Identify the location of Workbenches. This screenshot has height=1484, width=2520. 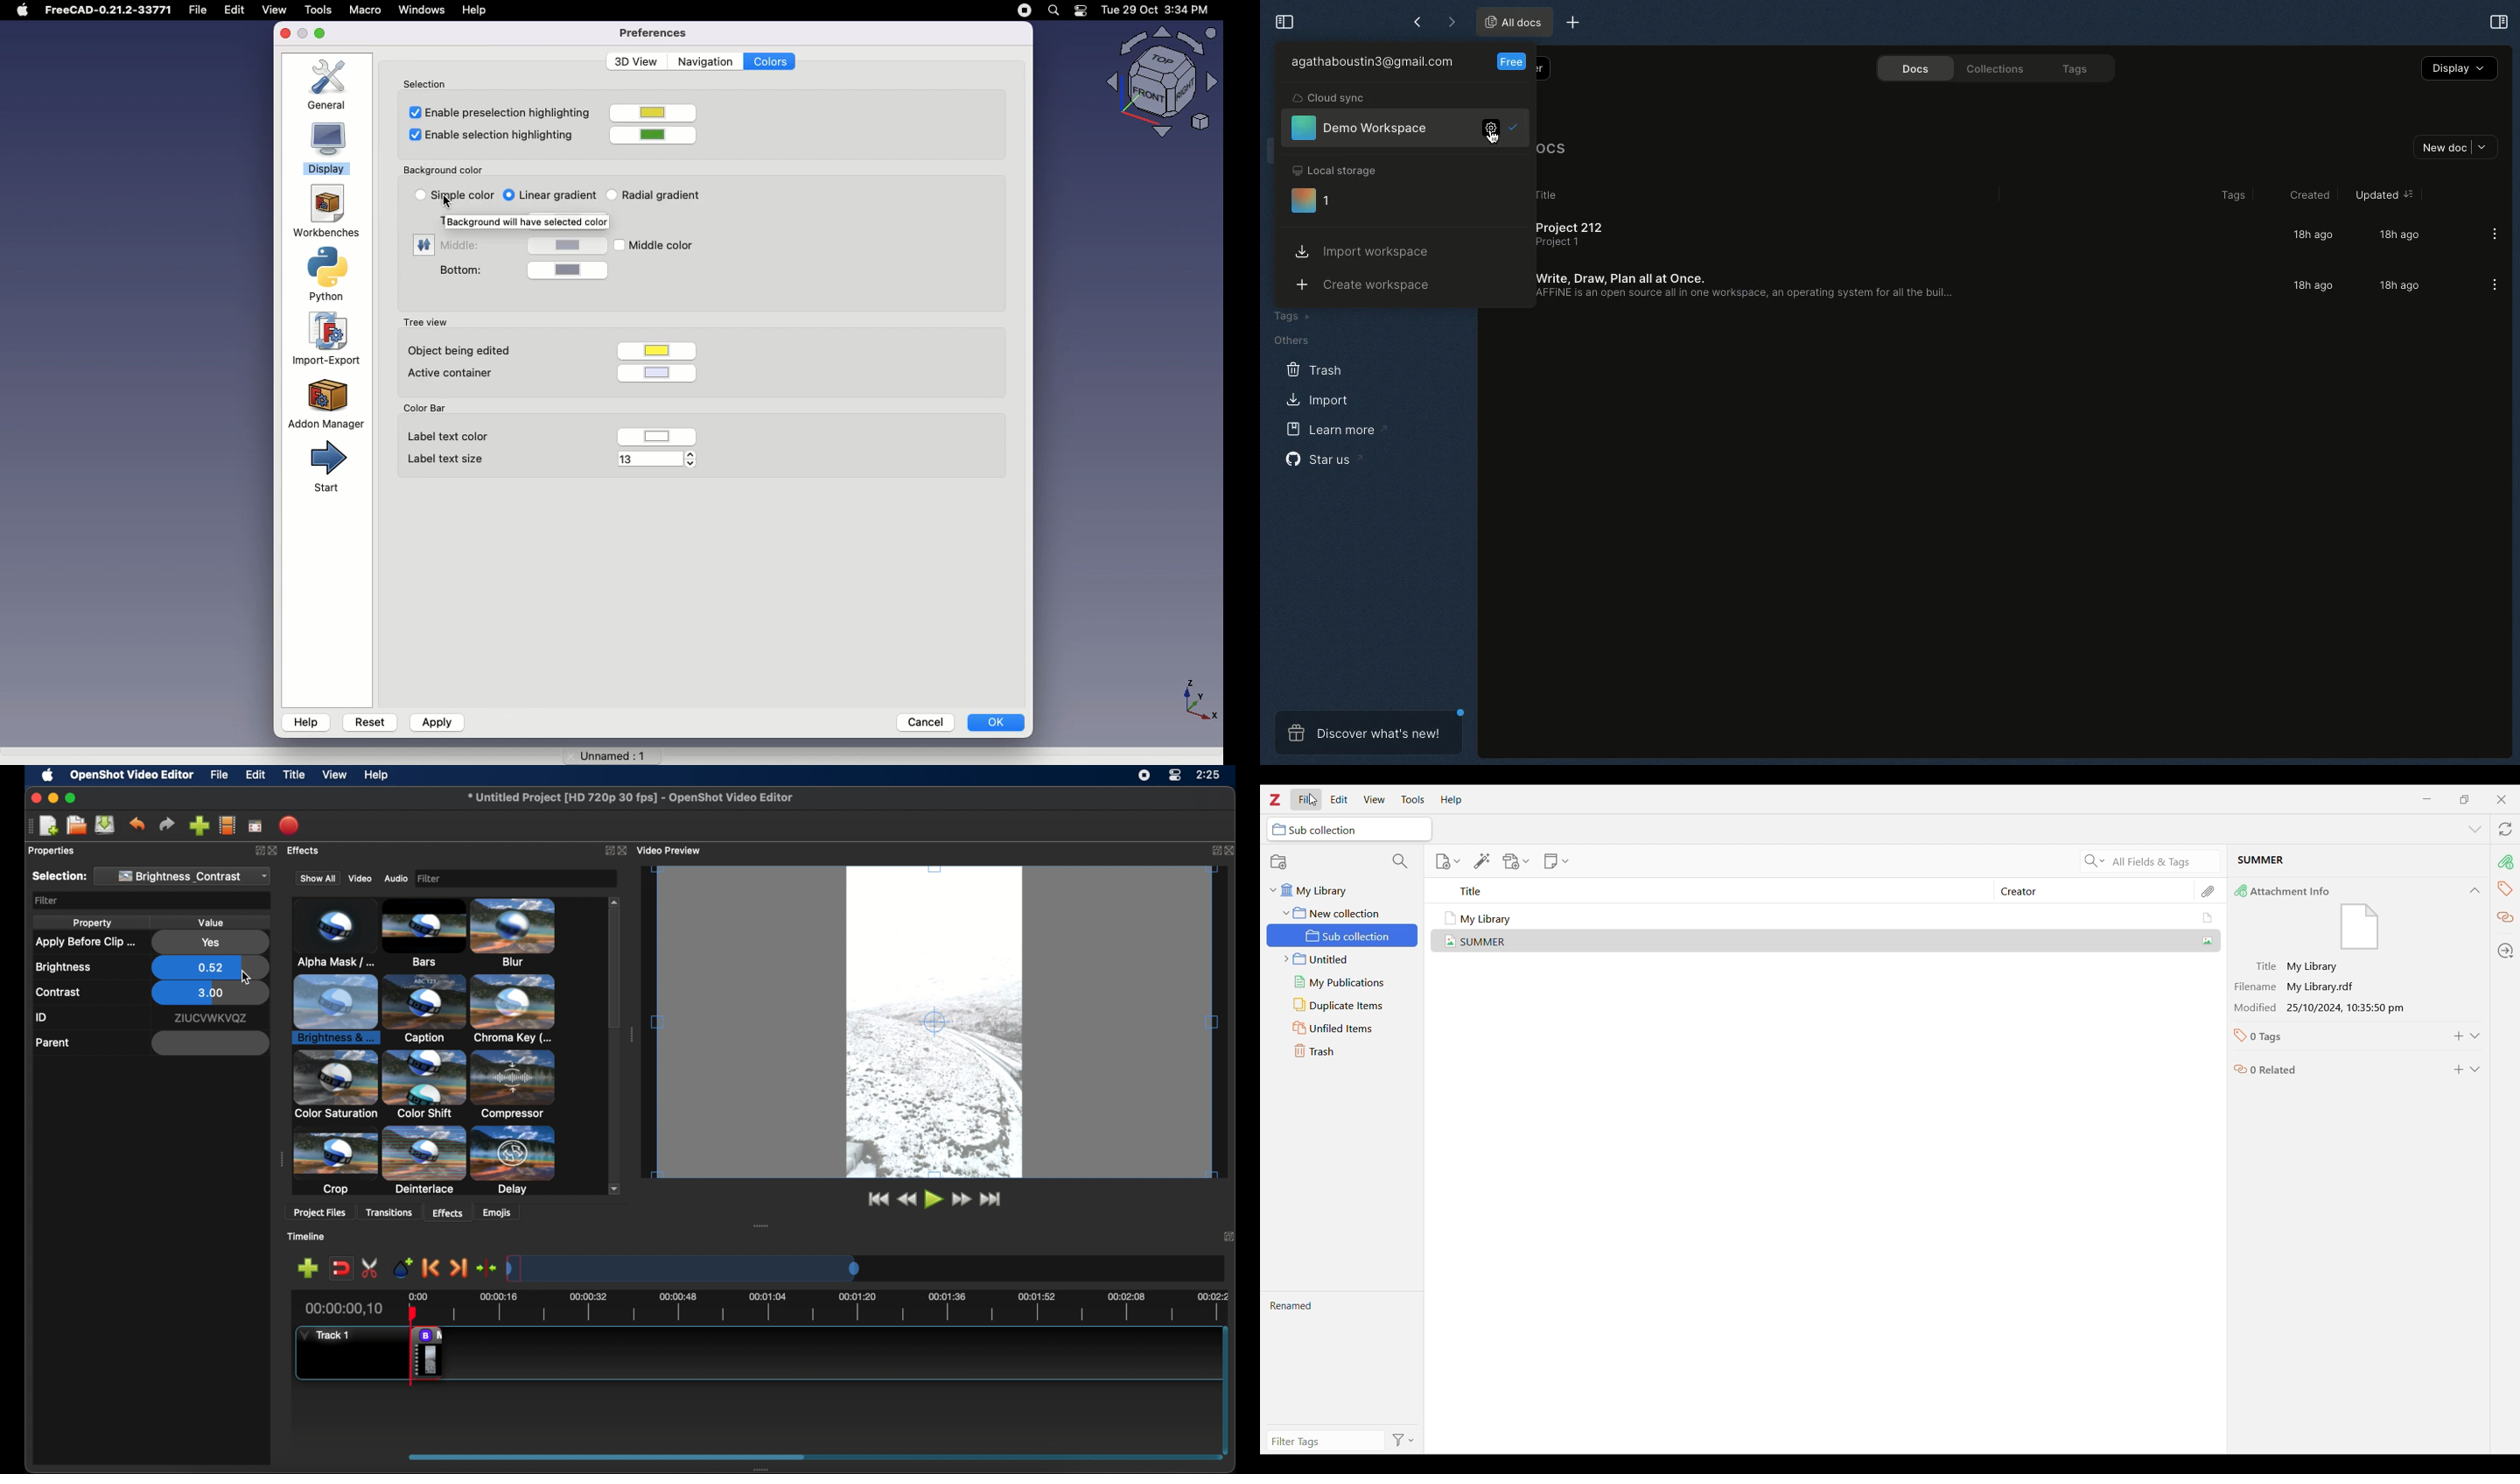
(325, 213).